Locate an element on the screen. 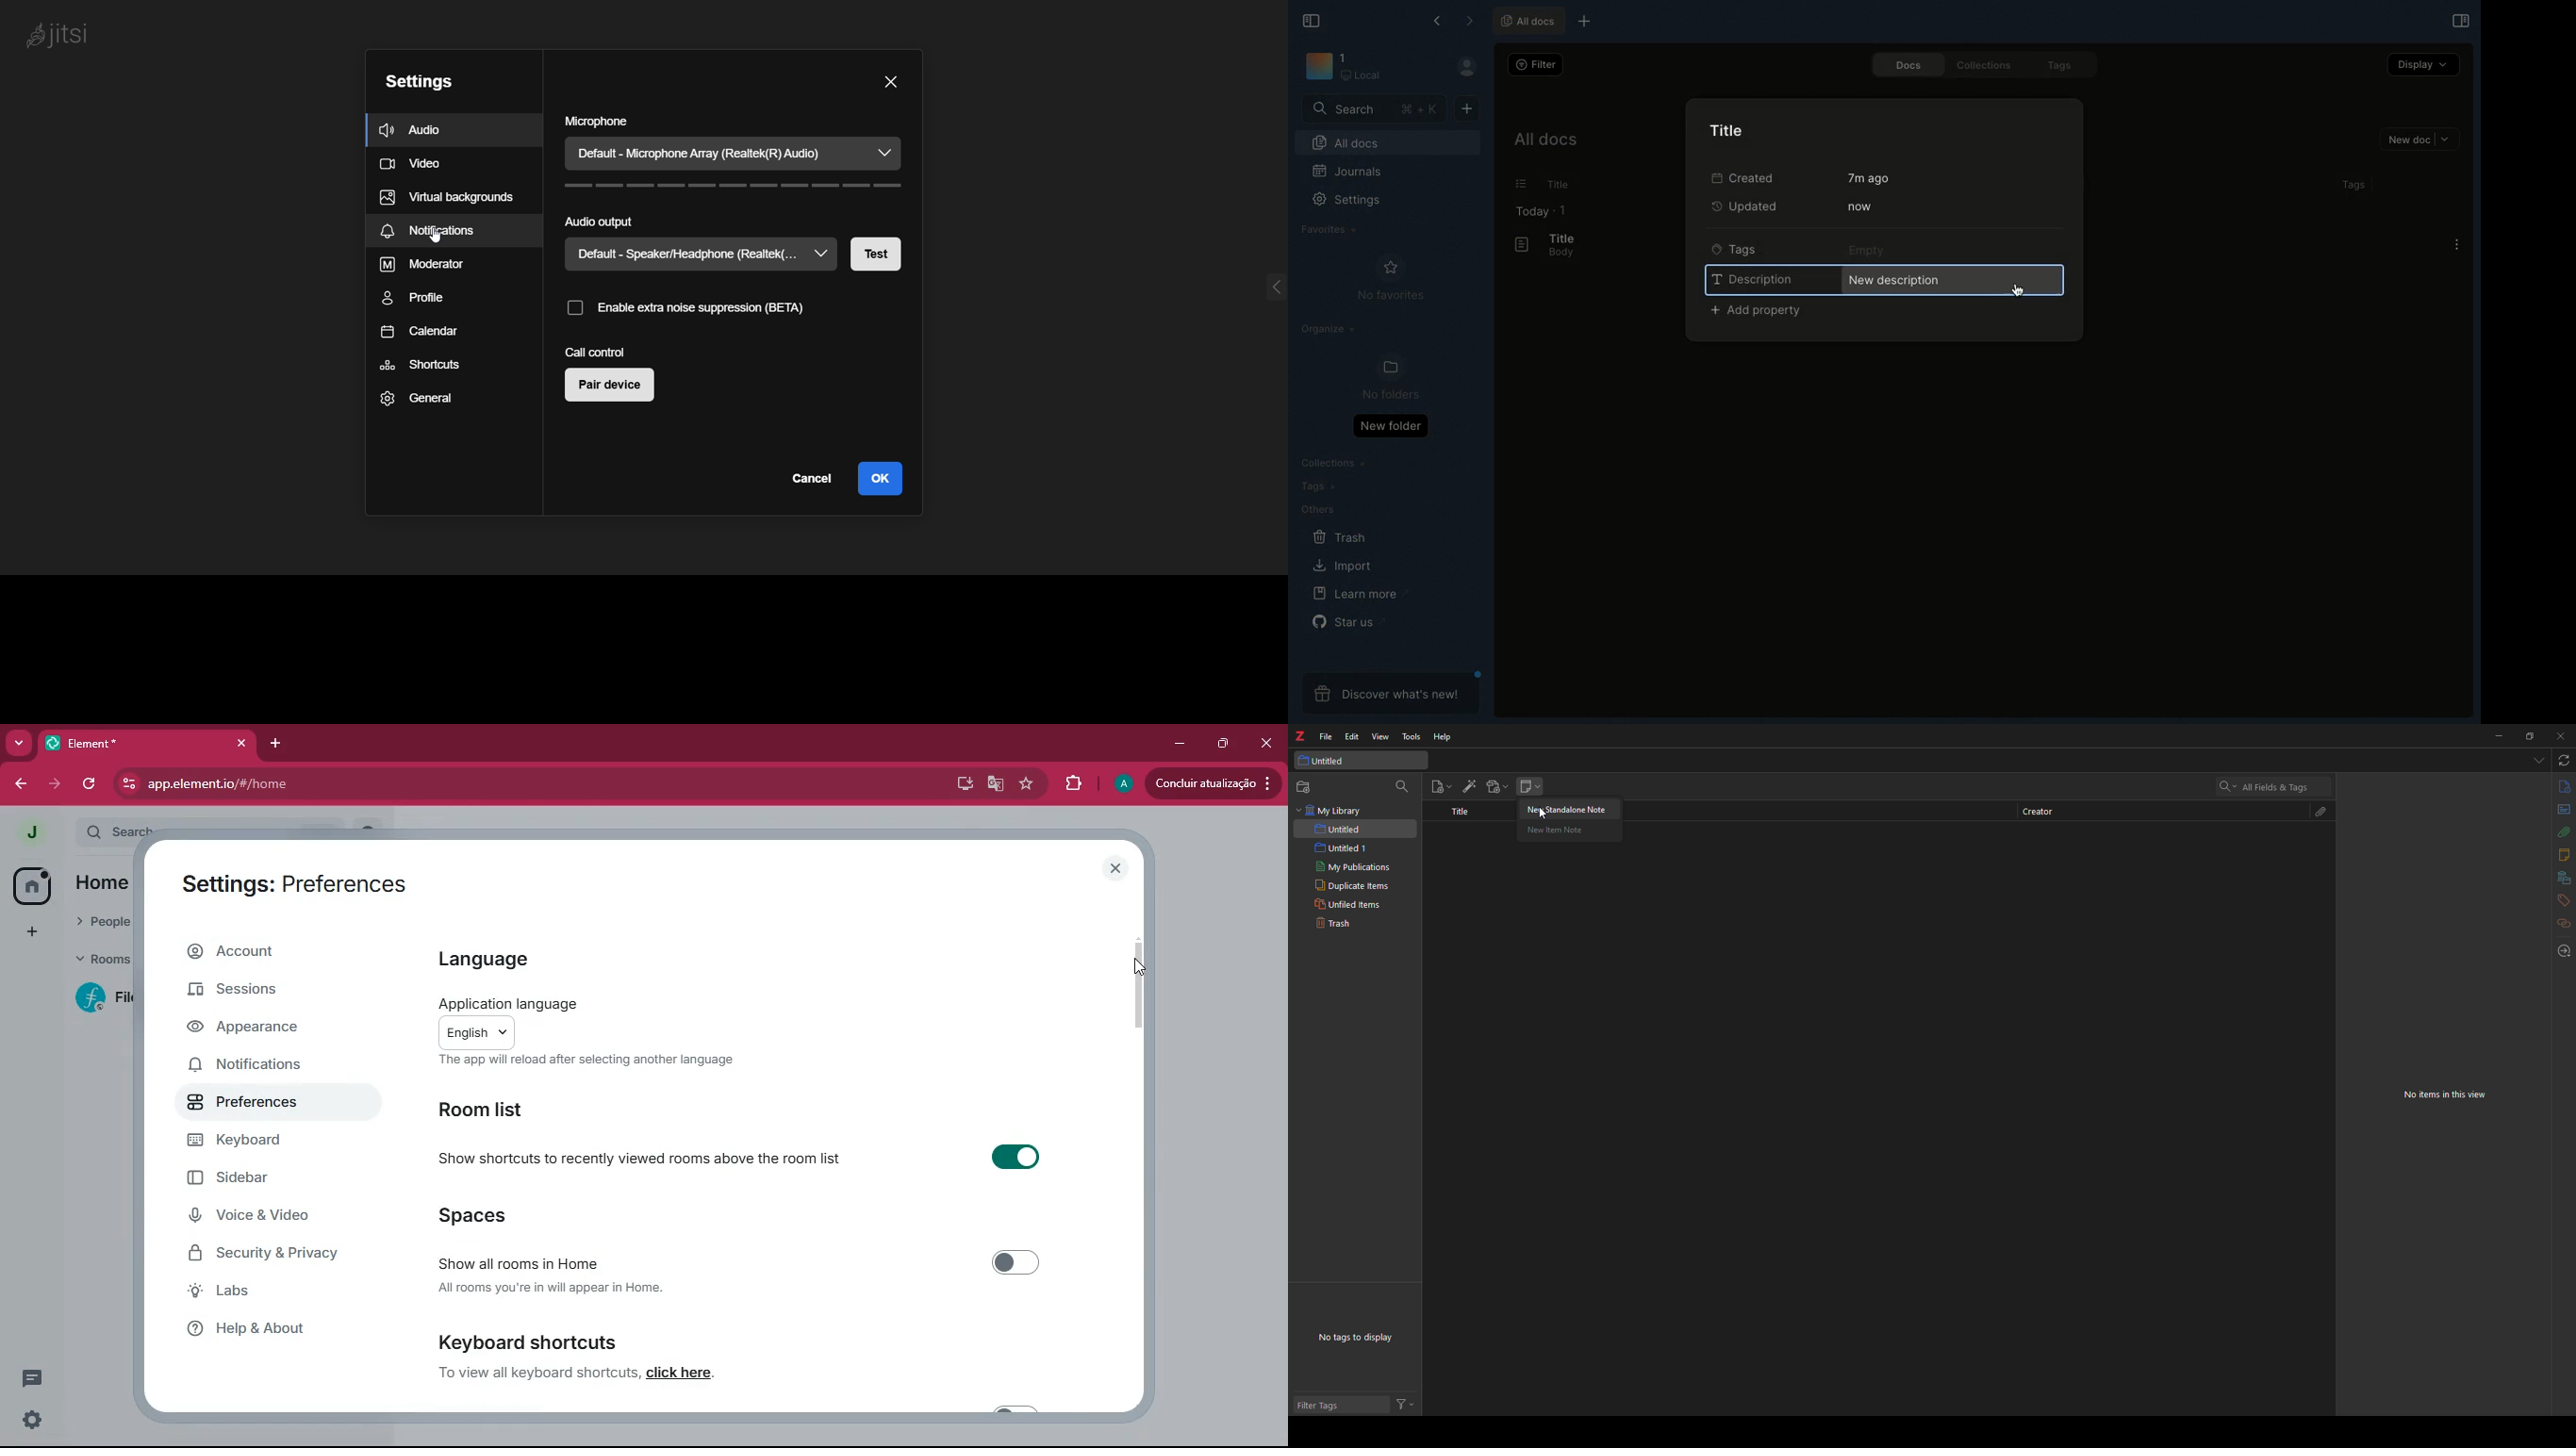 The height and width of the screenshot is (1456, 2576). All docs is located at coordinates (1527, 22).